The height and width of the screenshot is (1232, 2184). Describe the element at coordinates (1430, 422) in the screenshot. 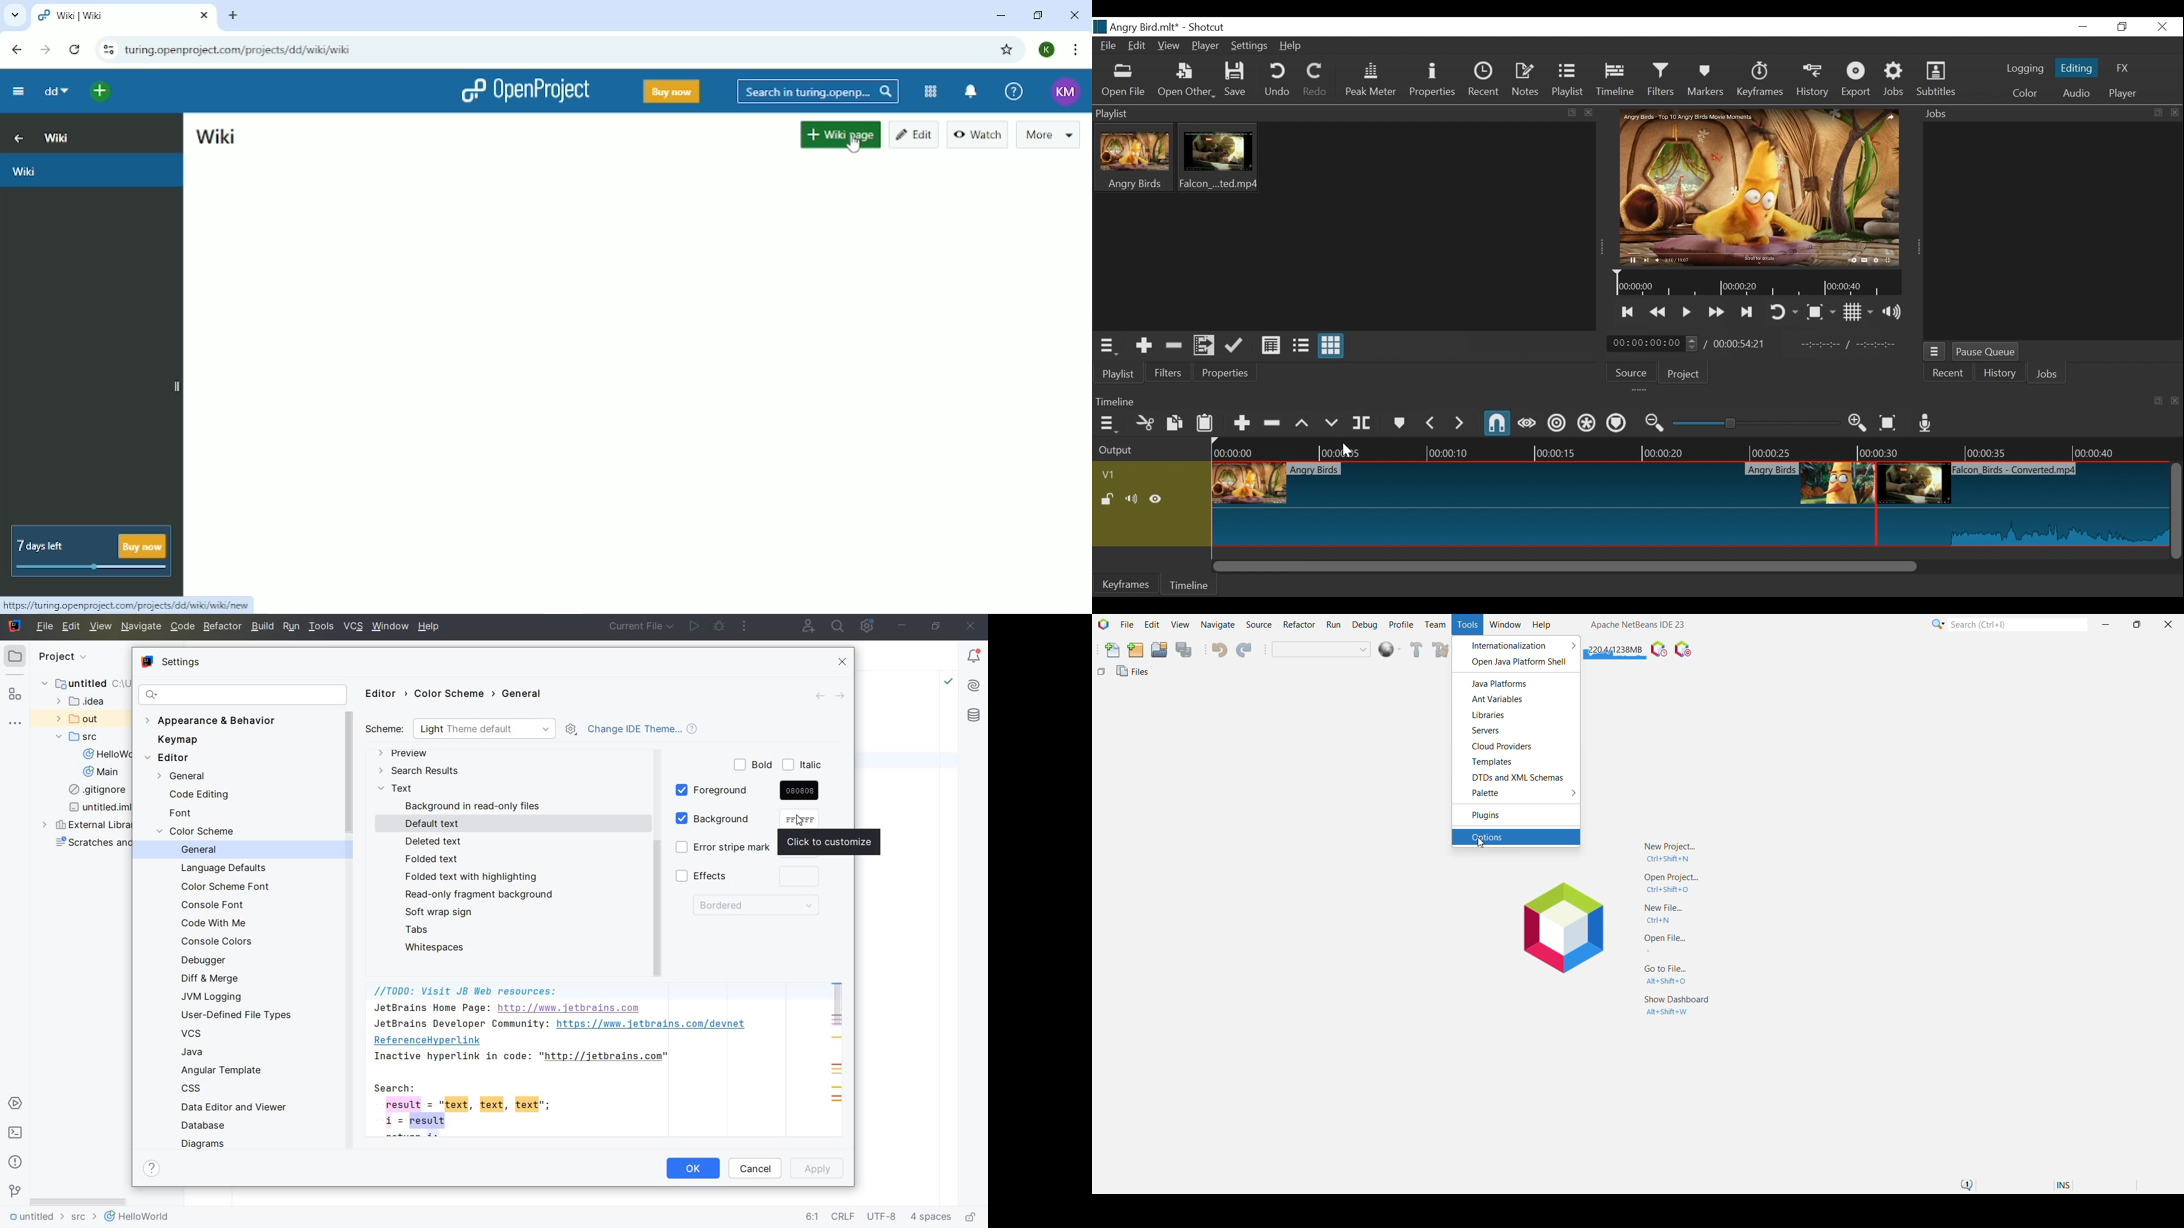

I see `` at that location.